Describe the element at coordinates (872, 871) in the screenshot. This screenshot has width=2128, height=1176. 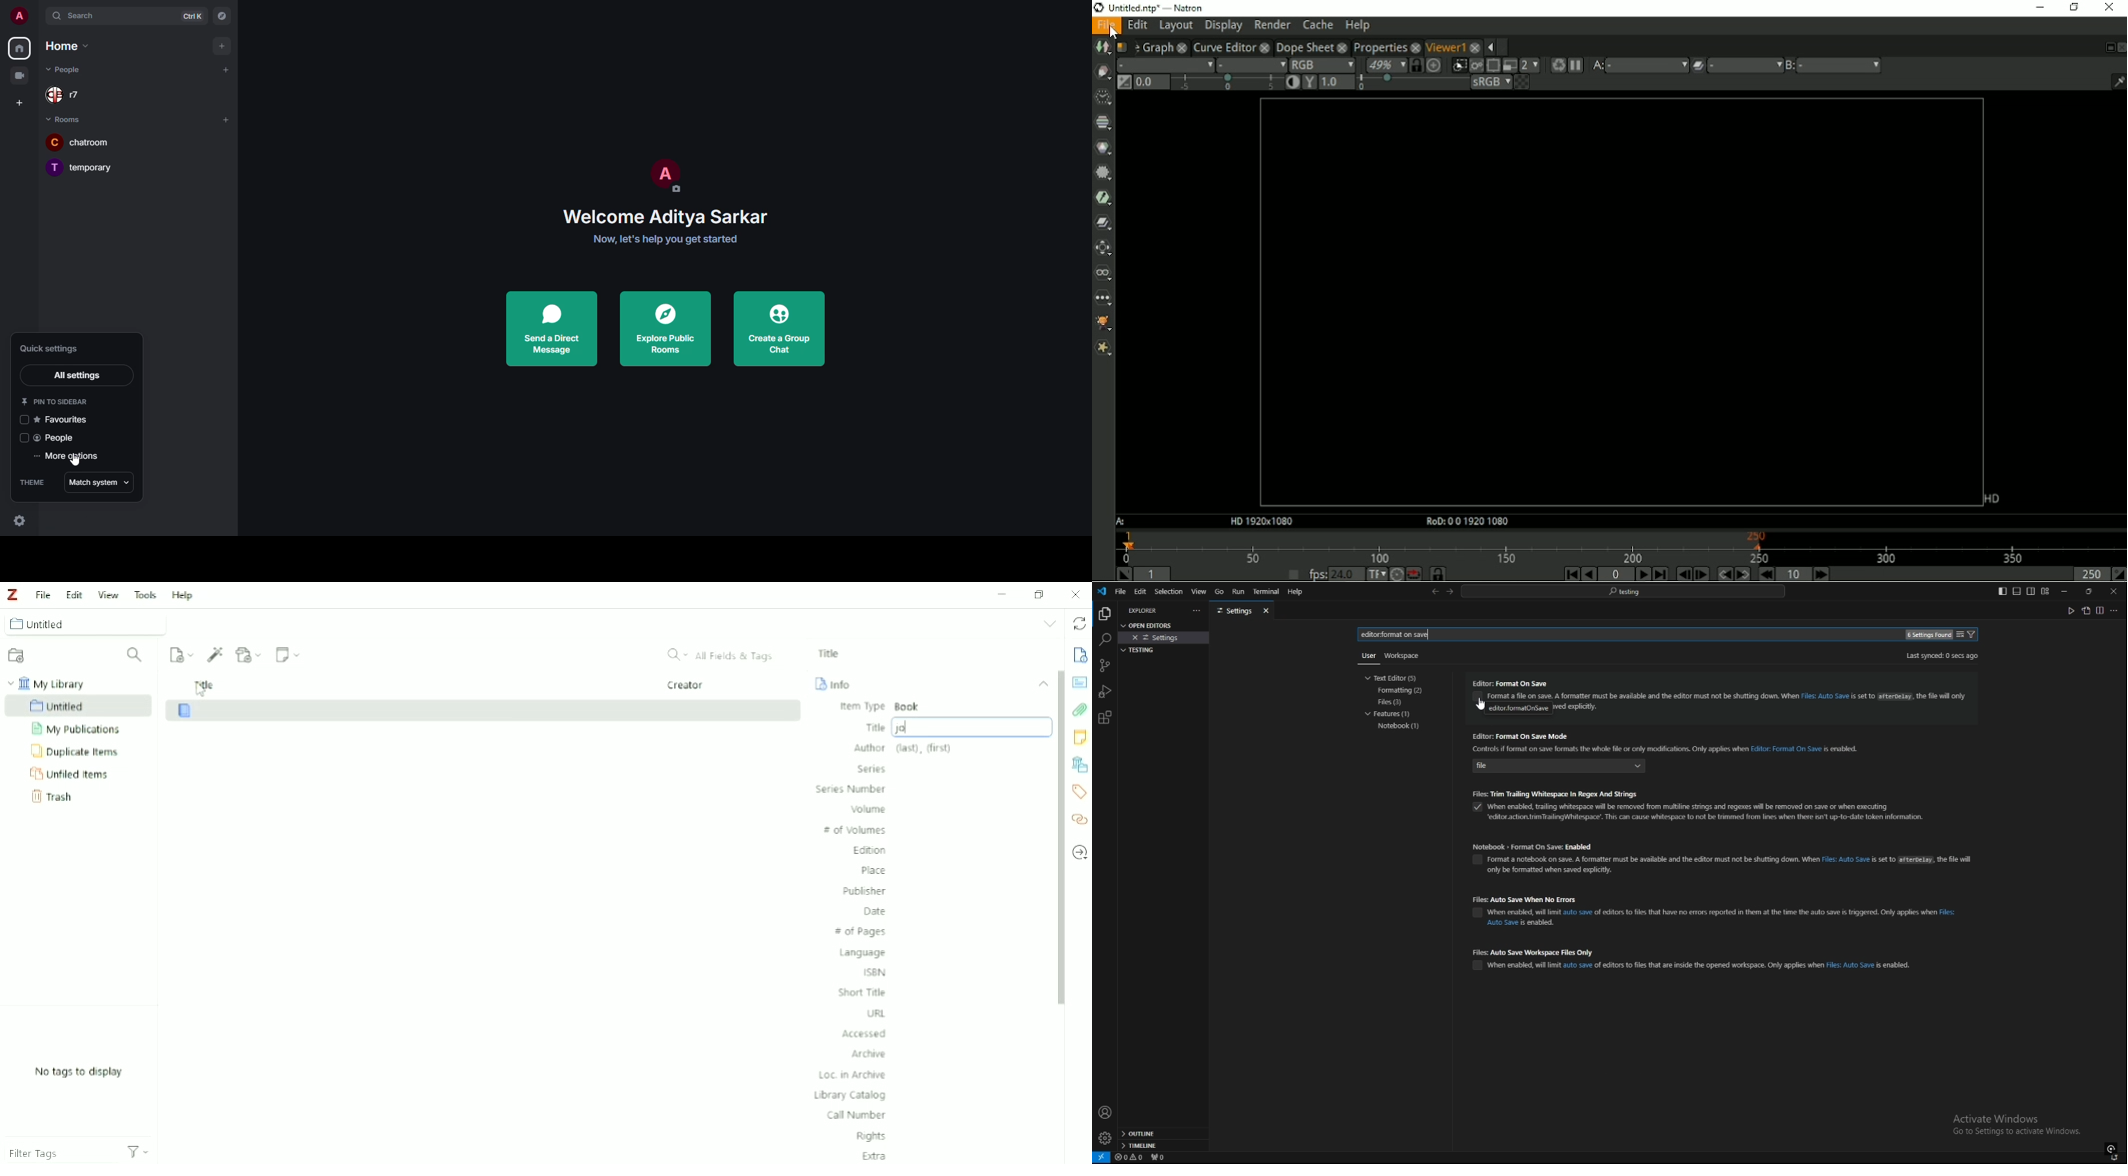
I see `Place` at that location.